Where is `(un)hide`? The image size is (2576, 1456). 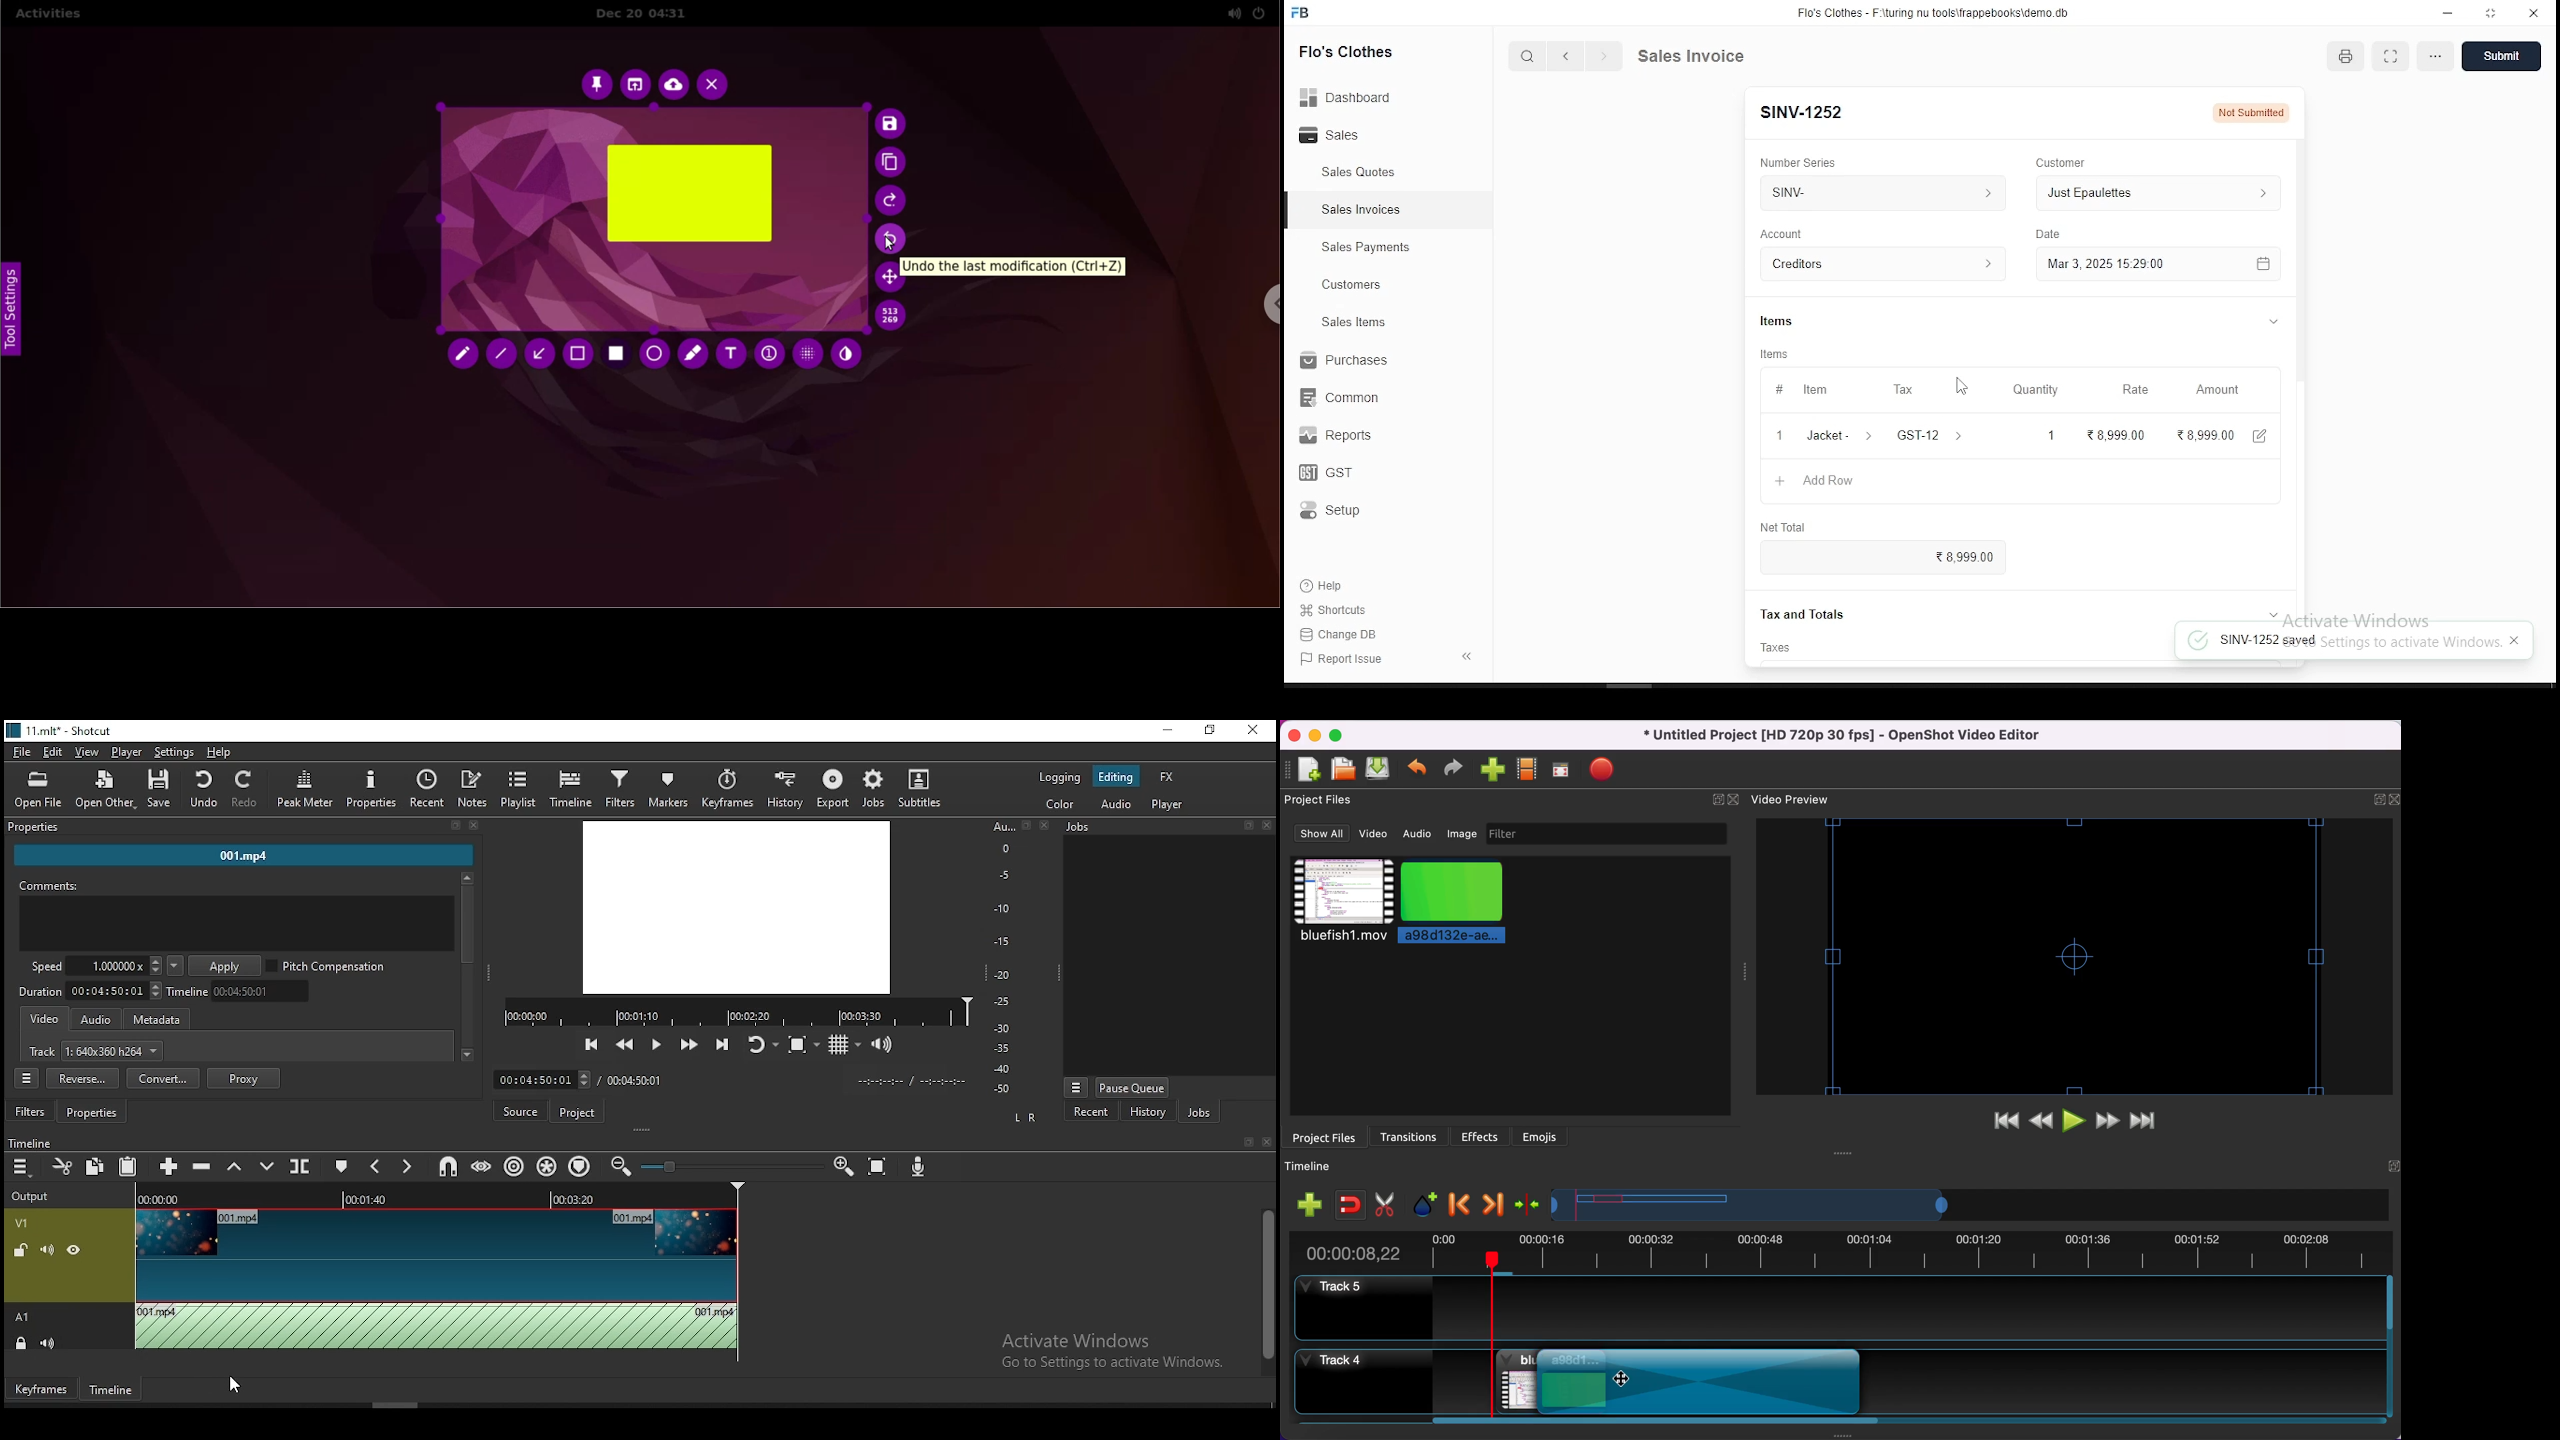 (un)hide is located at coordinates (77, 1250).